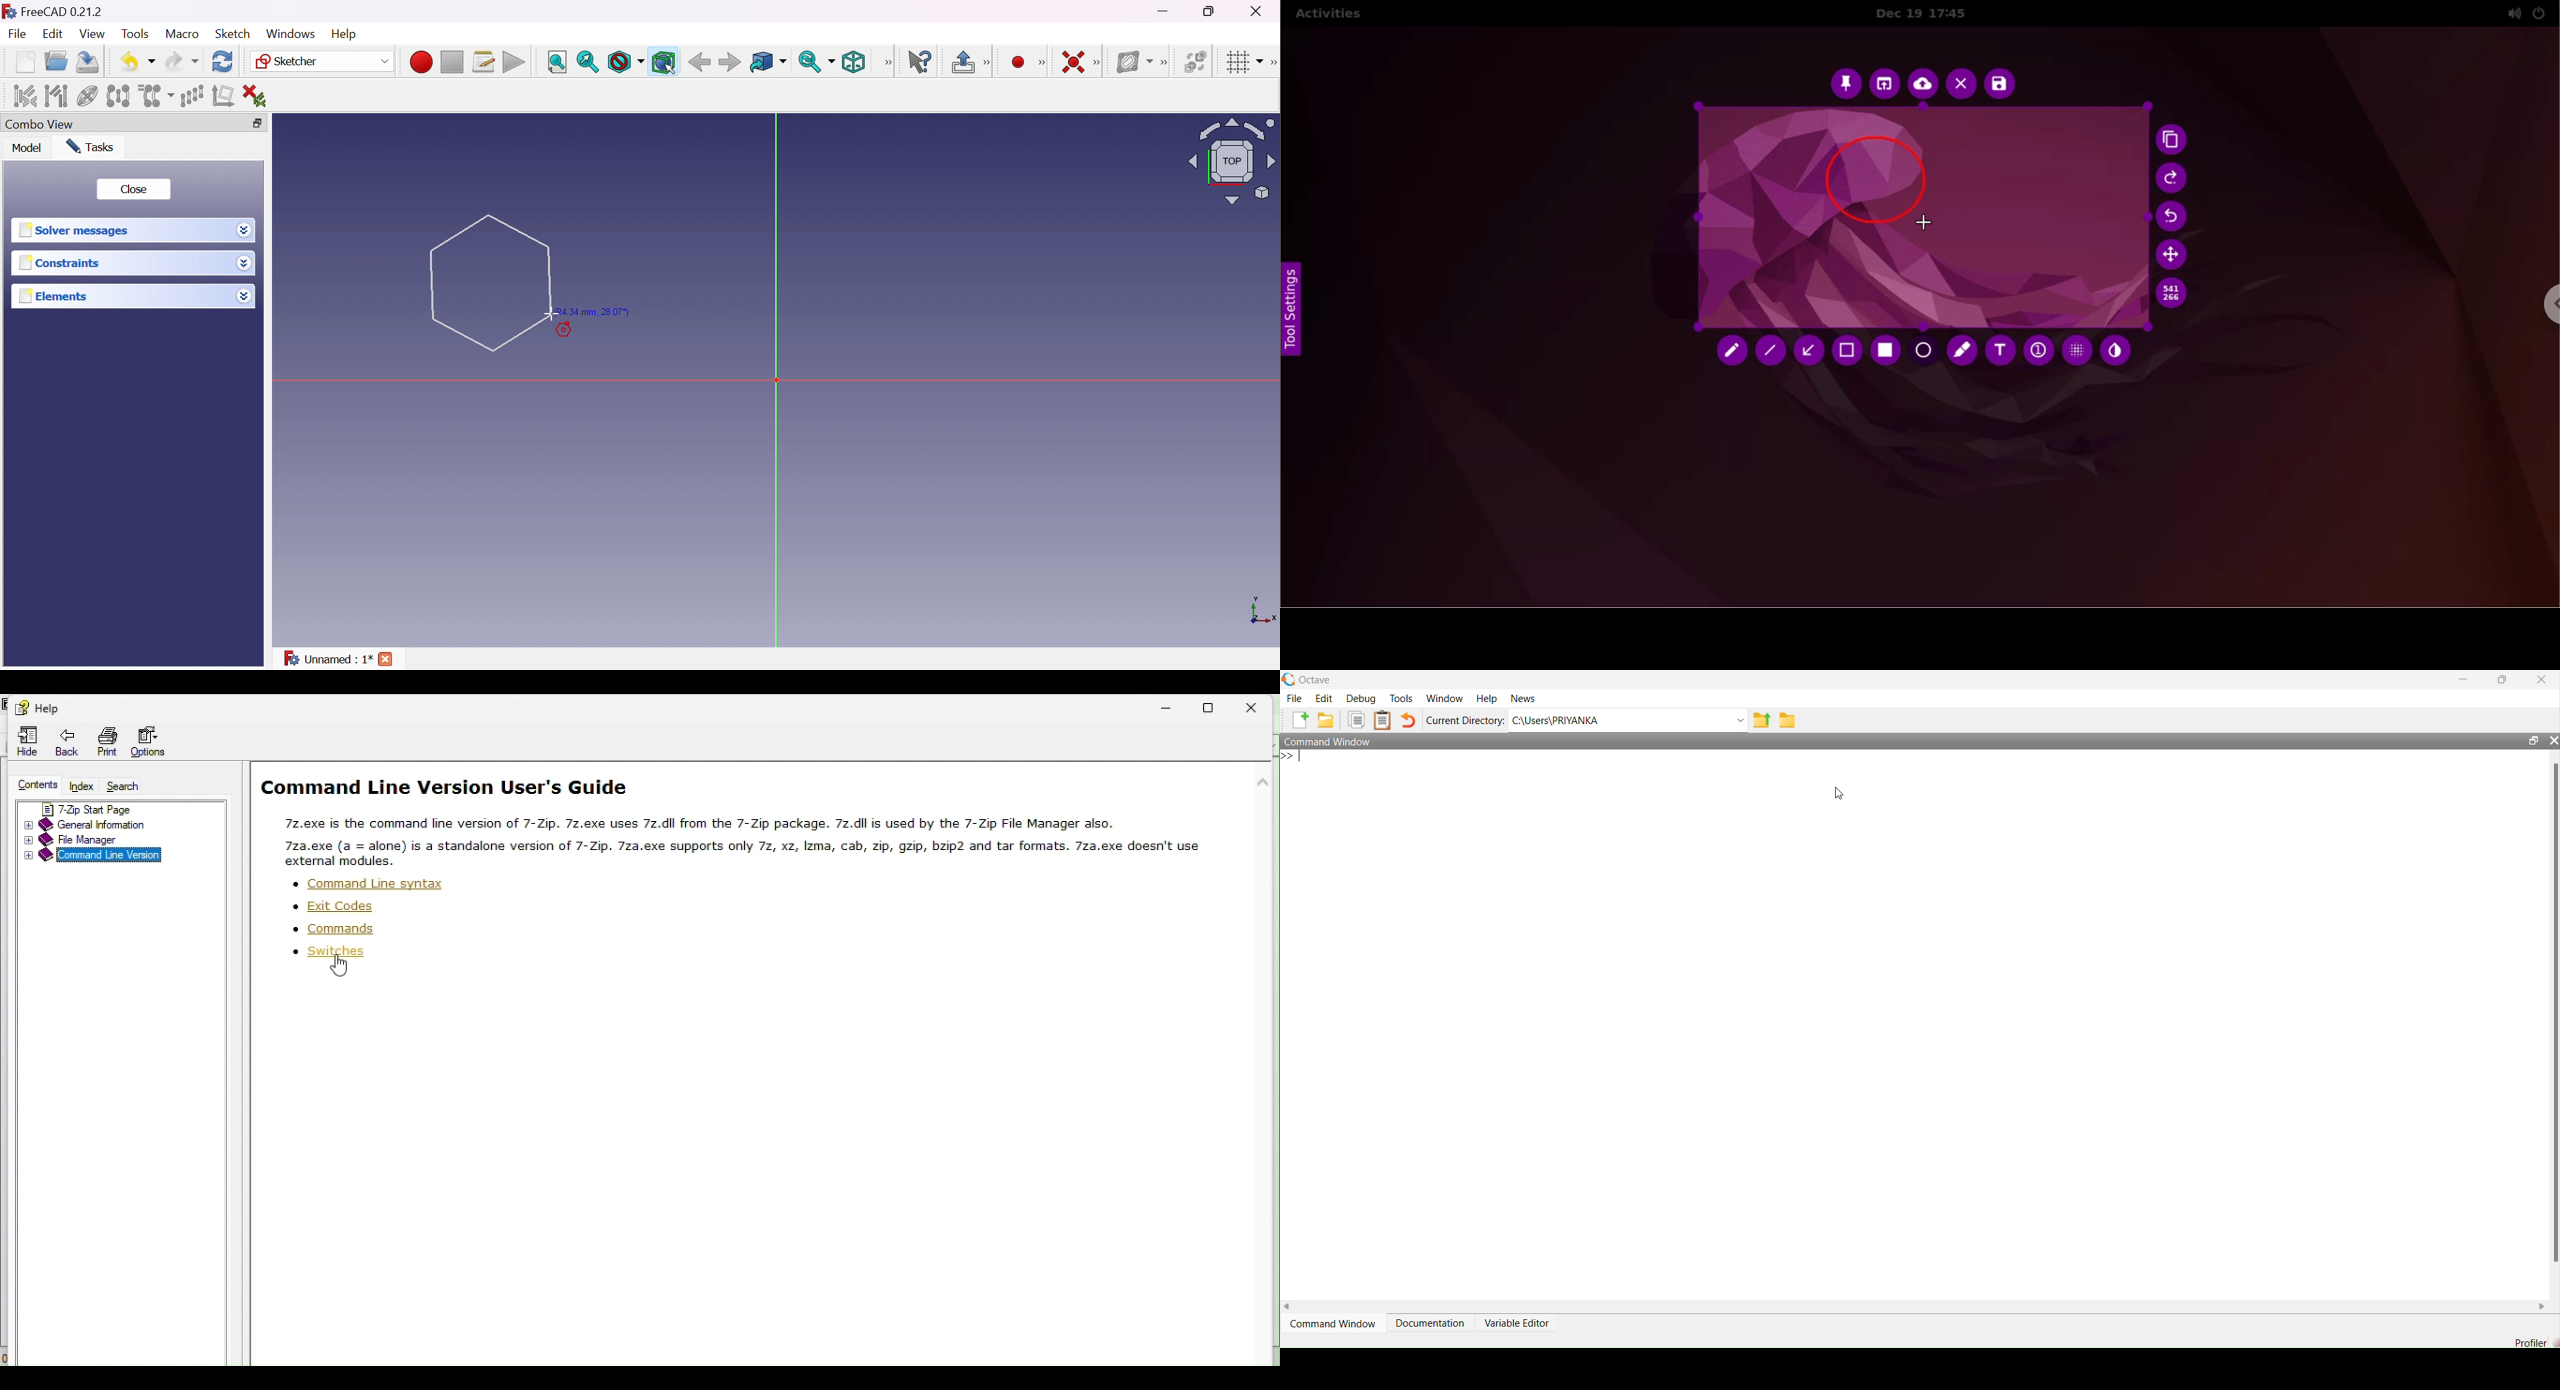  I want to click on Close, so click(387, 661).